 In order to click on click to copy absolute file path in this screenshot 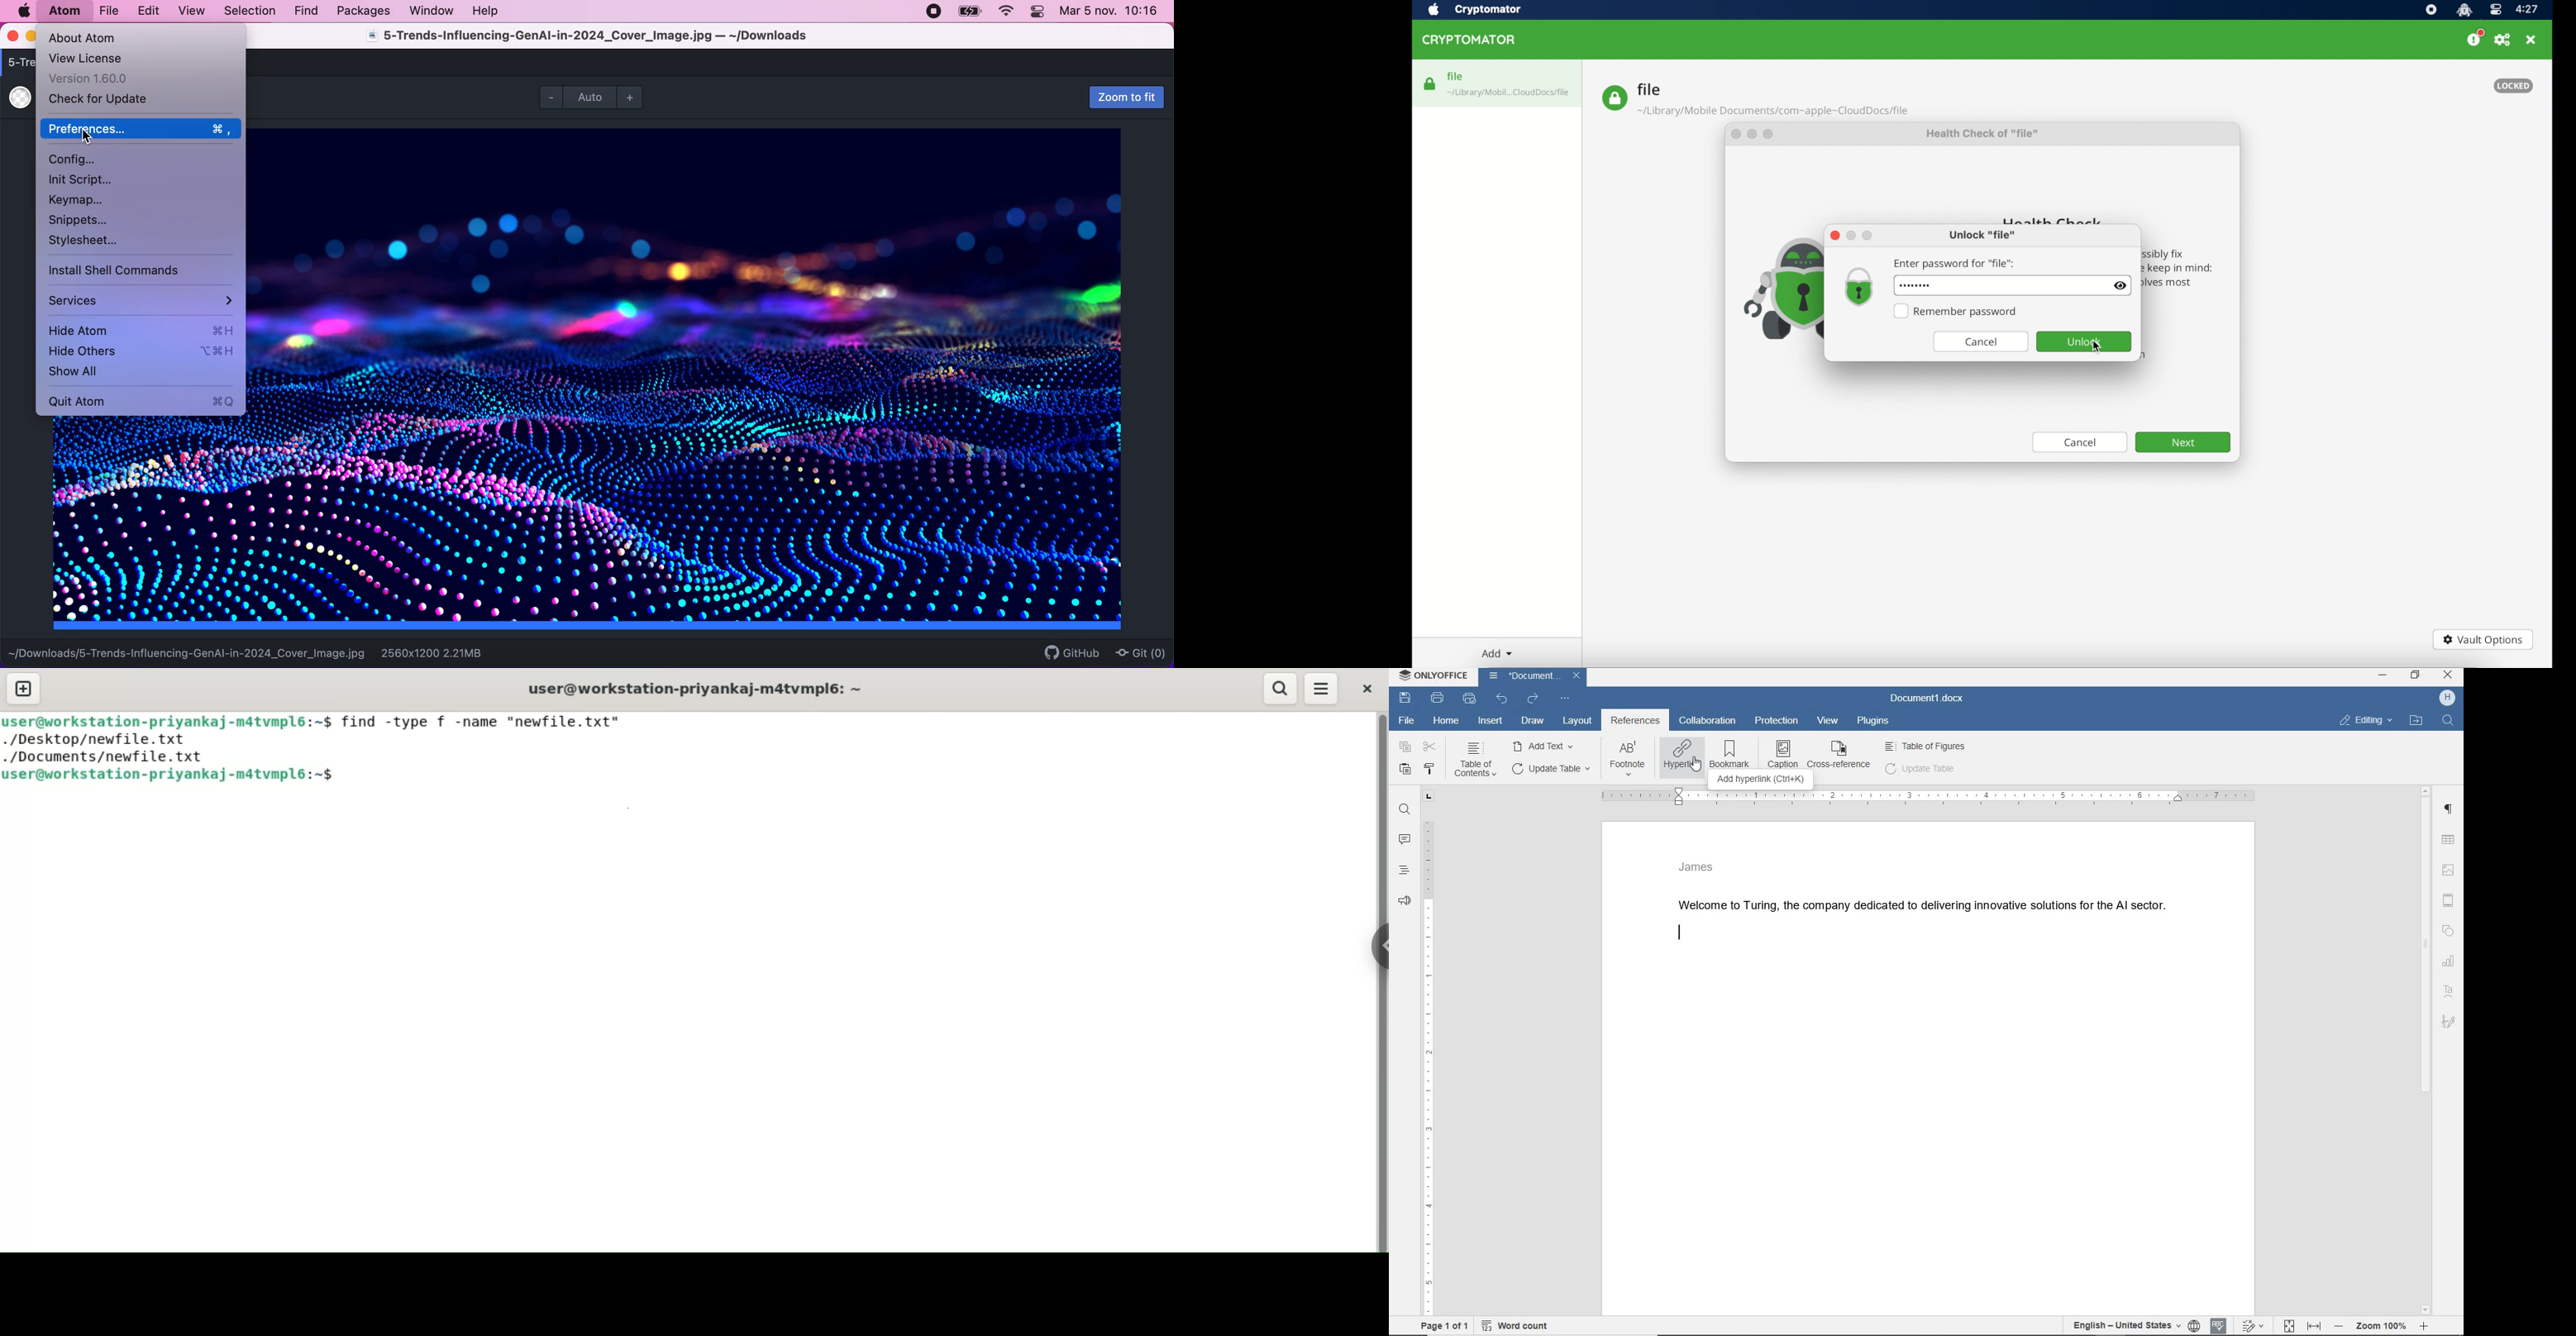, I will do `click(187, 650)`.